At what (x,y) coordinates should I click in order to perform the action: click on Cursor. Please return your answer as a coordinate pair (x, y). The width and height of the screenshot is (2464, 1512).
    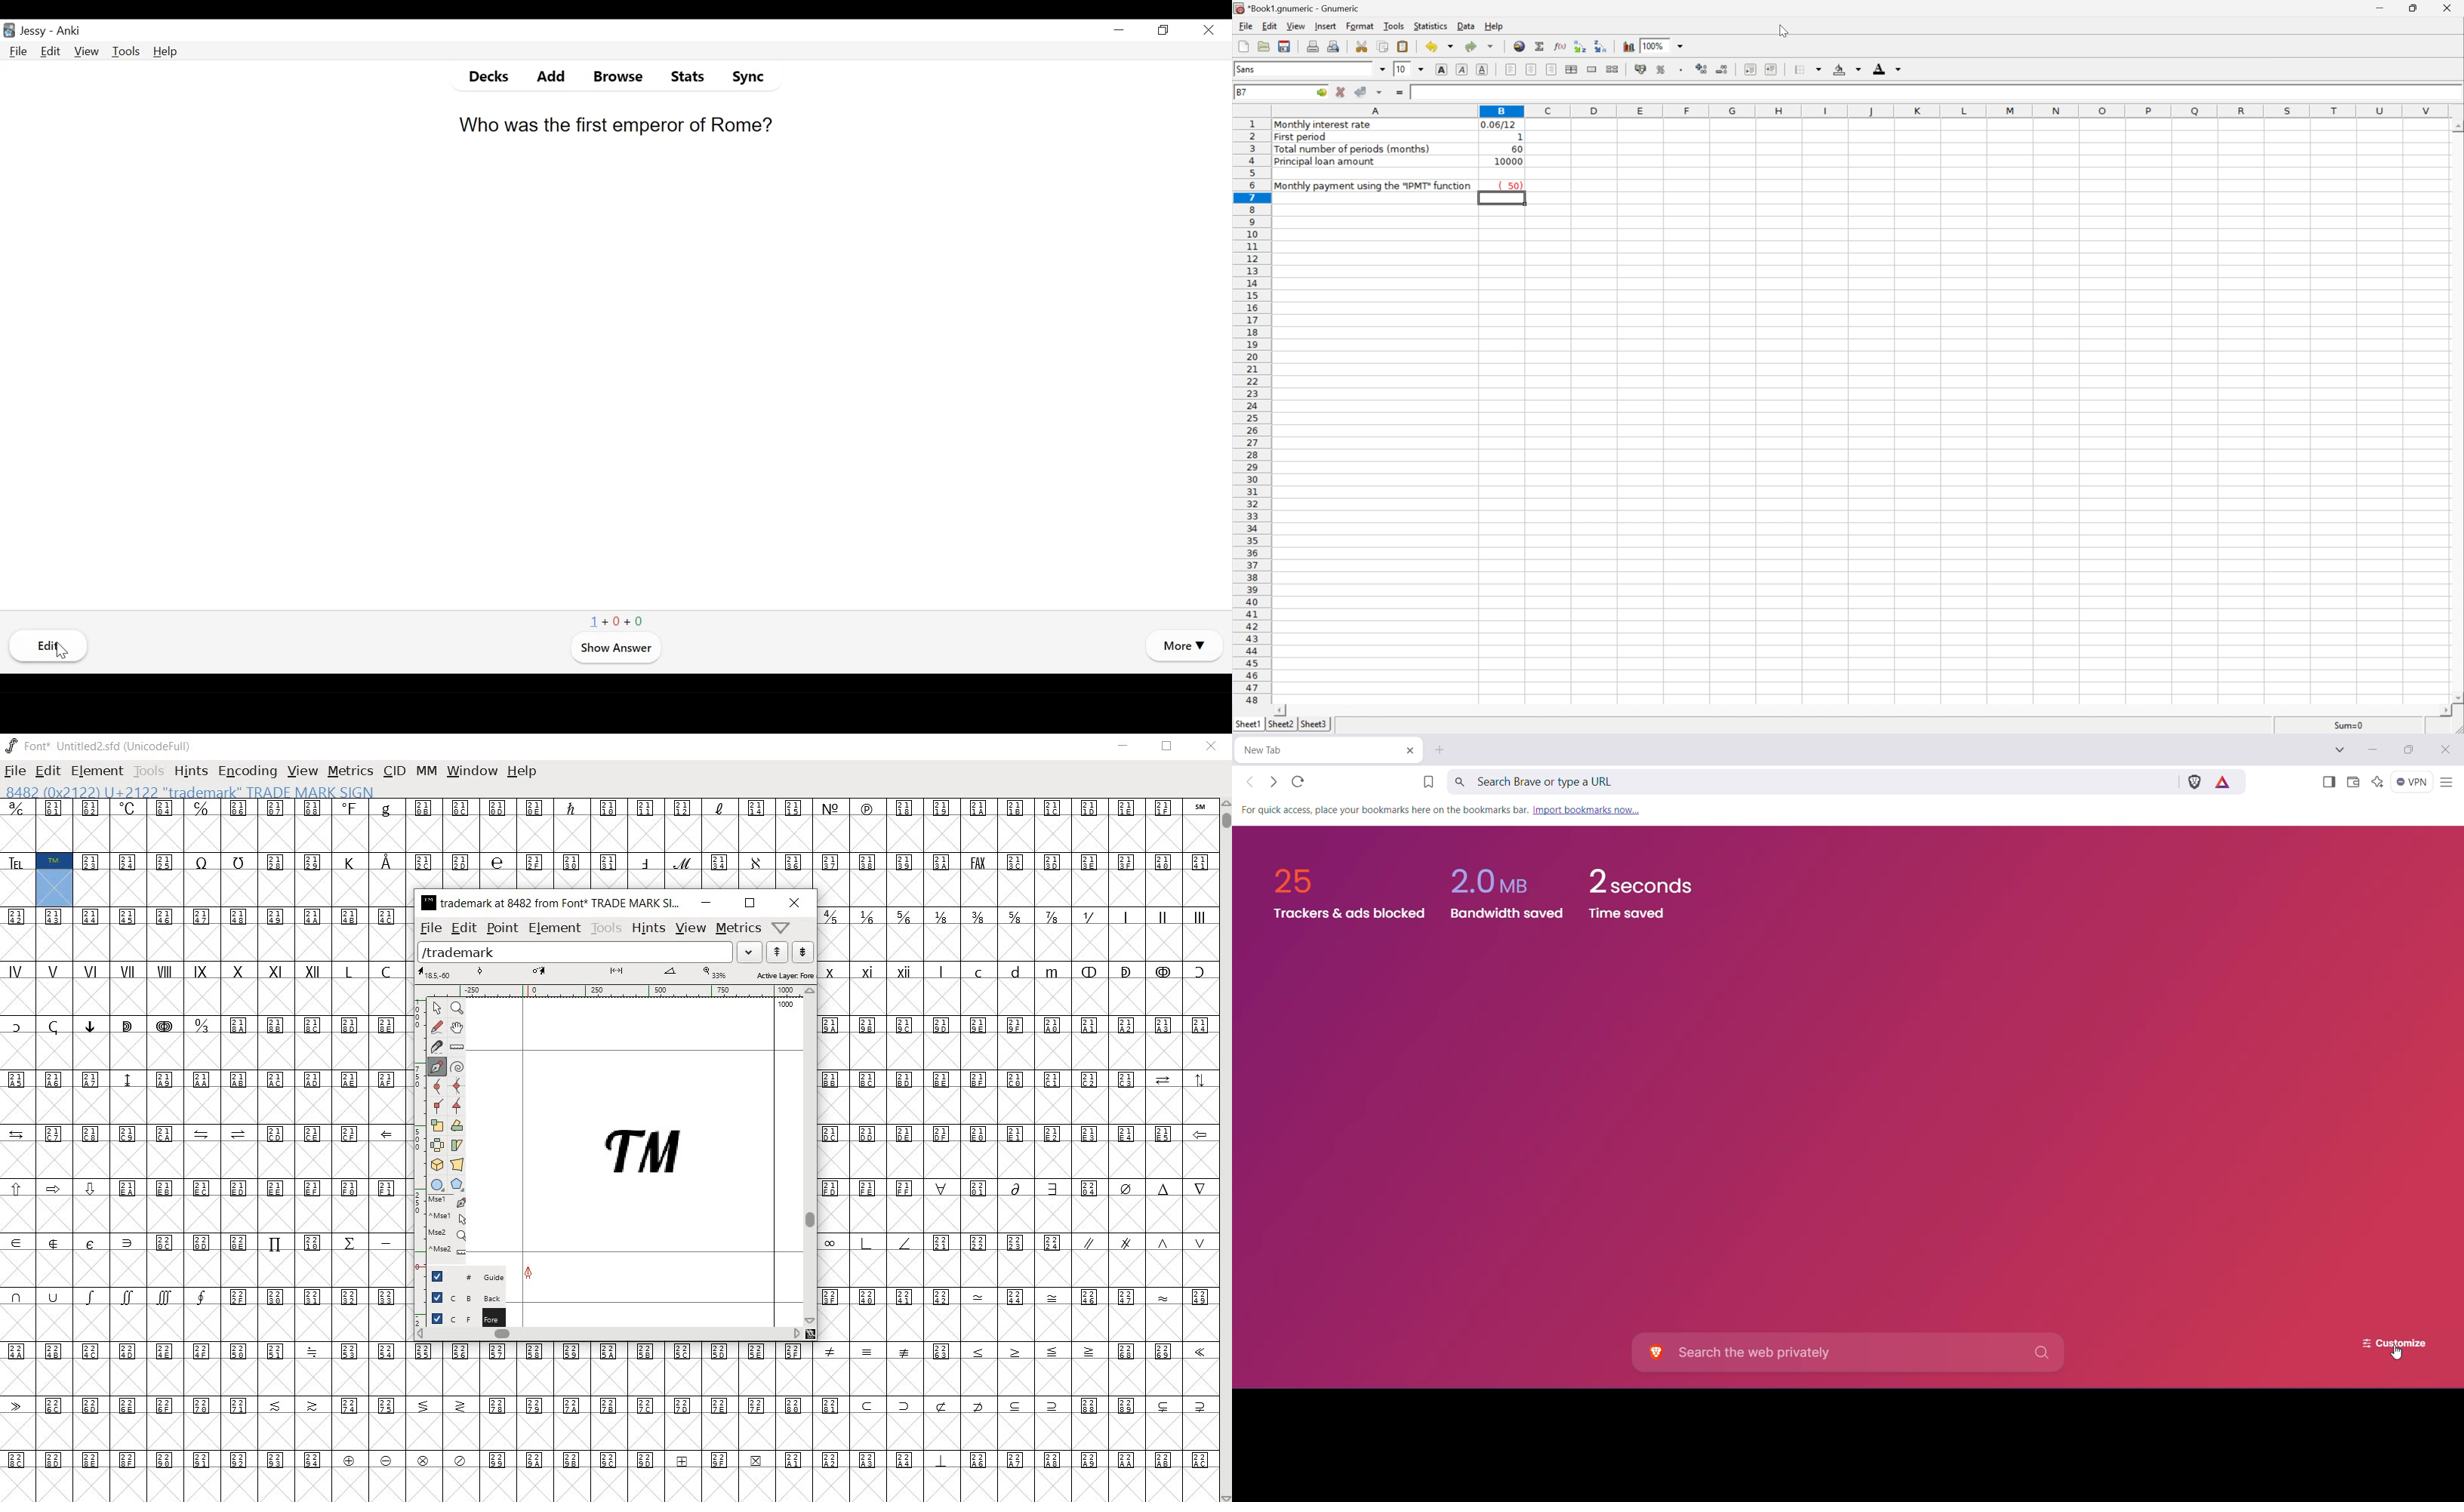
    Looking at the image, I should click on (62, 652).